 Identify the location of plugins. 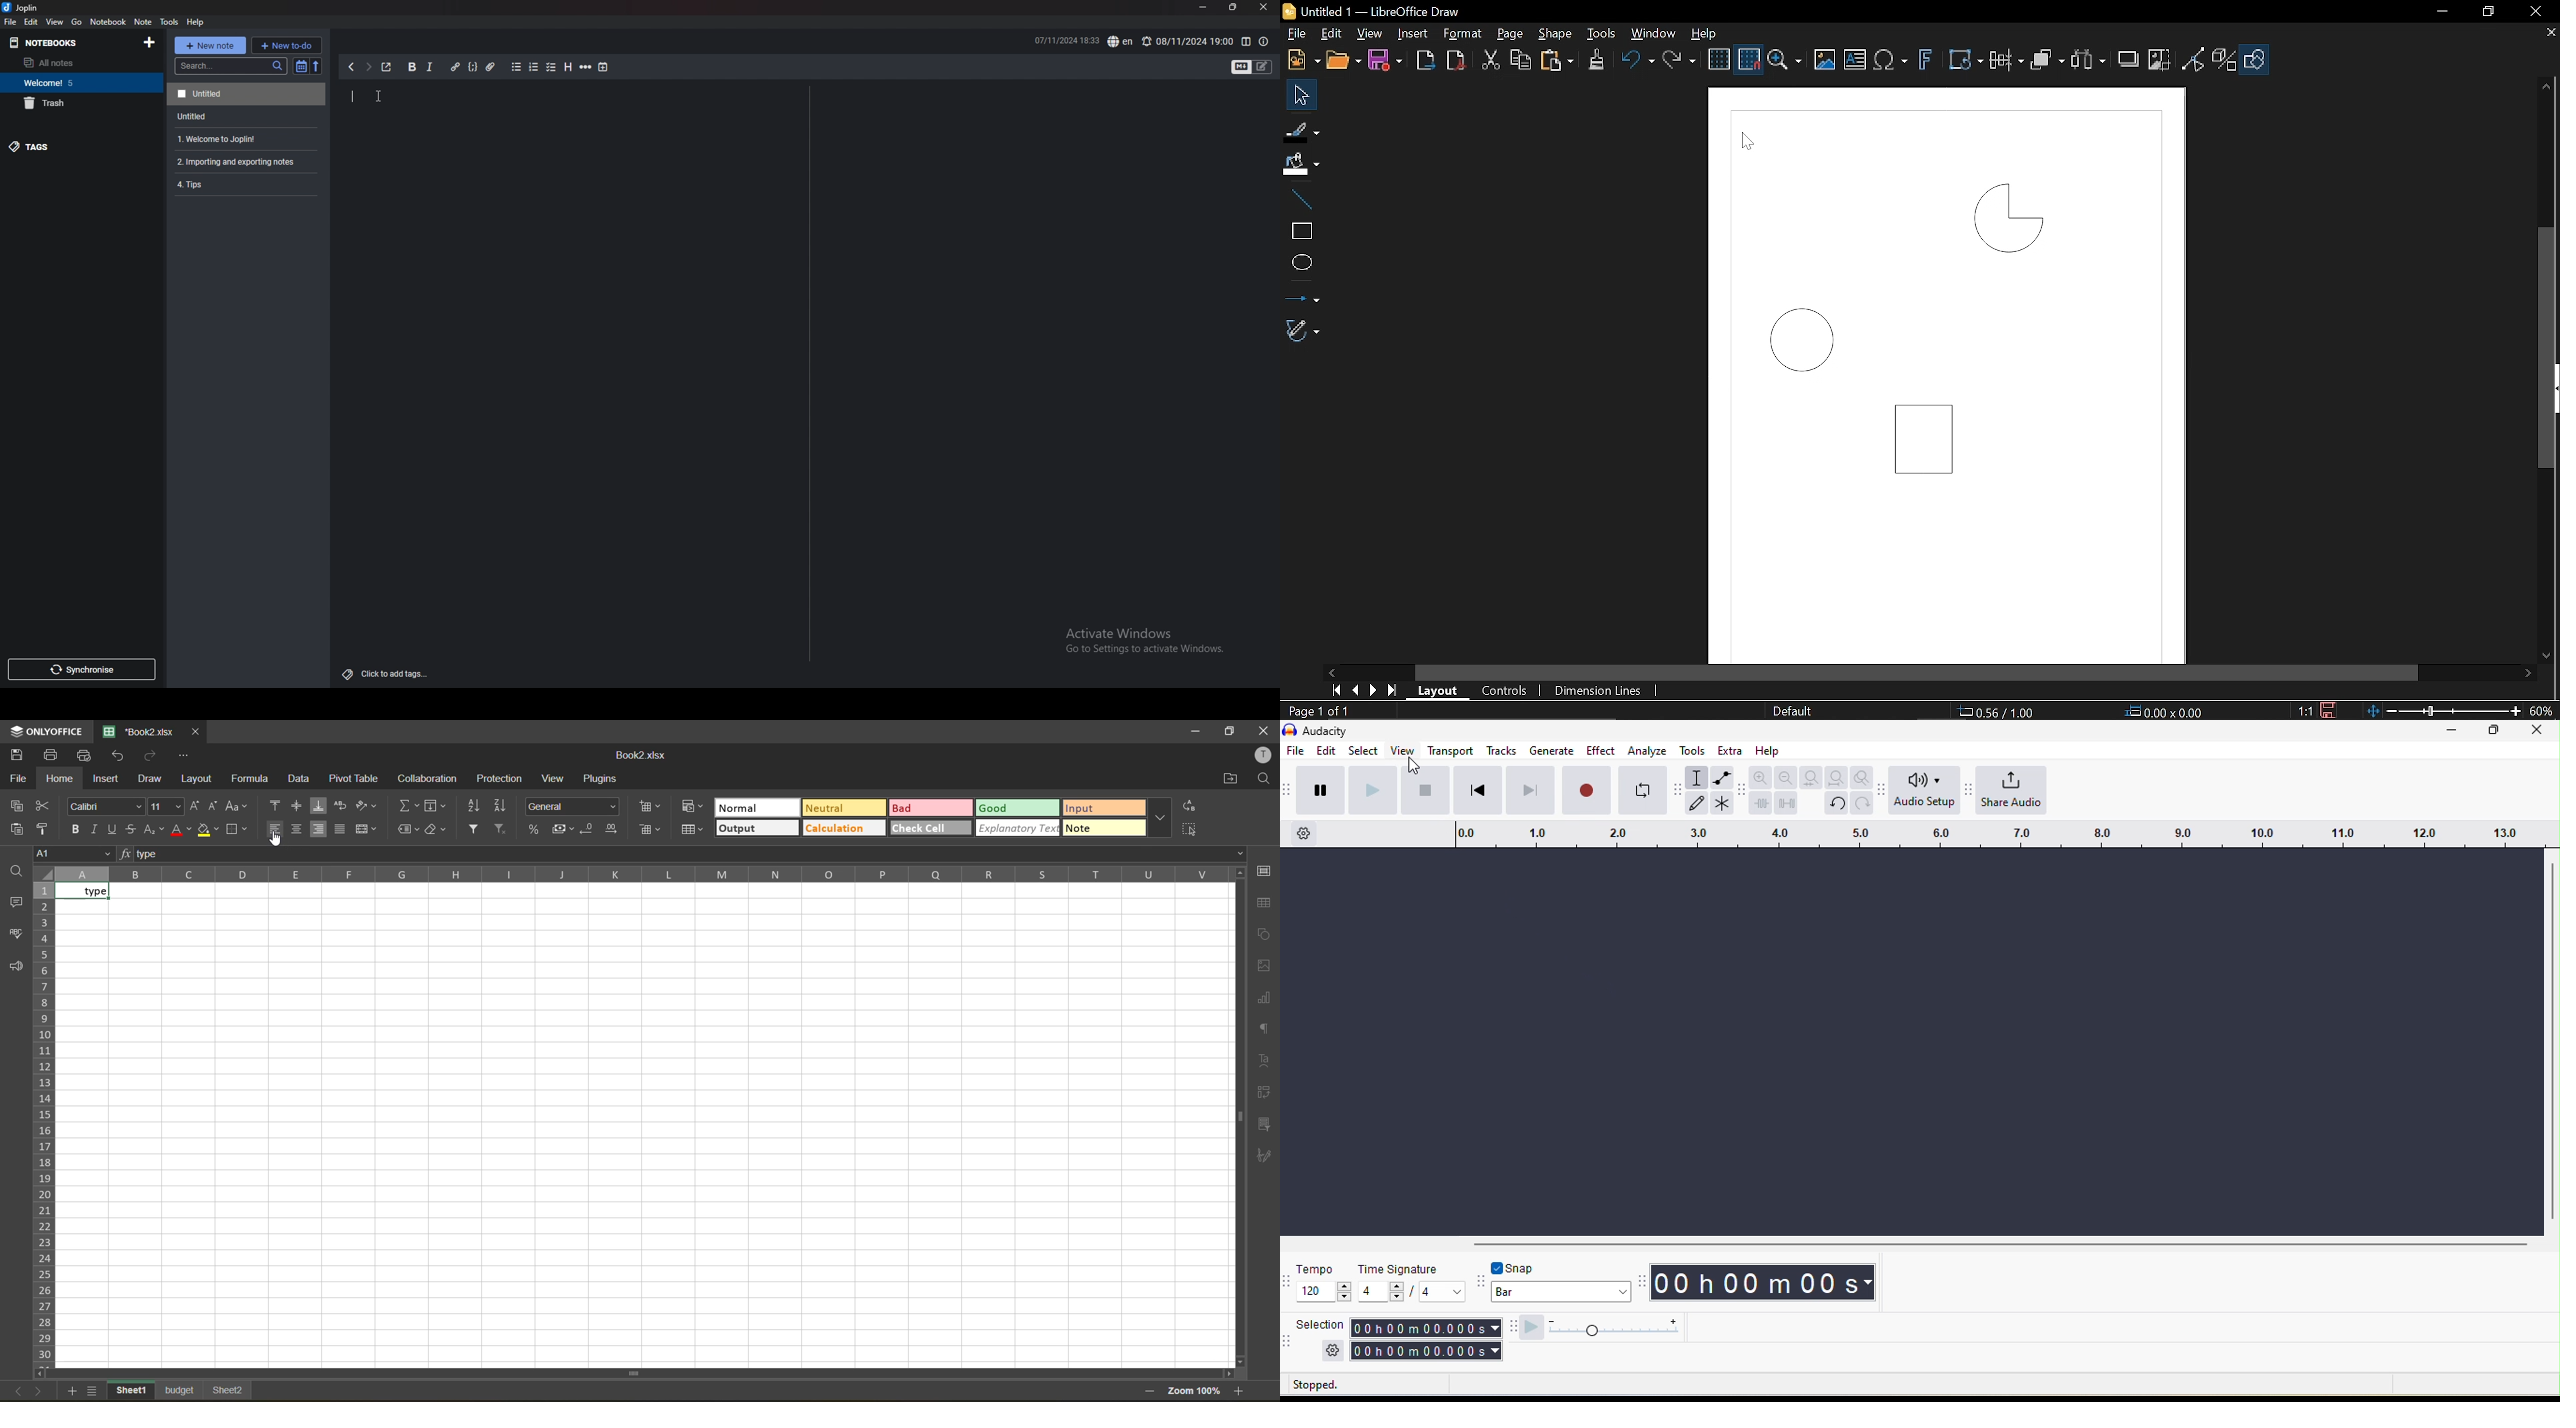
(598, 778).